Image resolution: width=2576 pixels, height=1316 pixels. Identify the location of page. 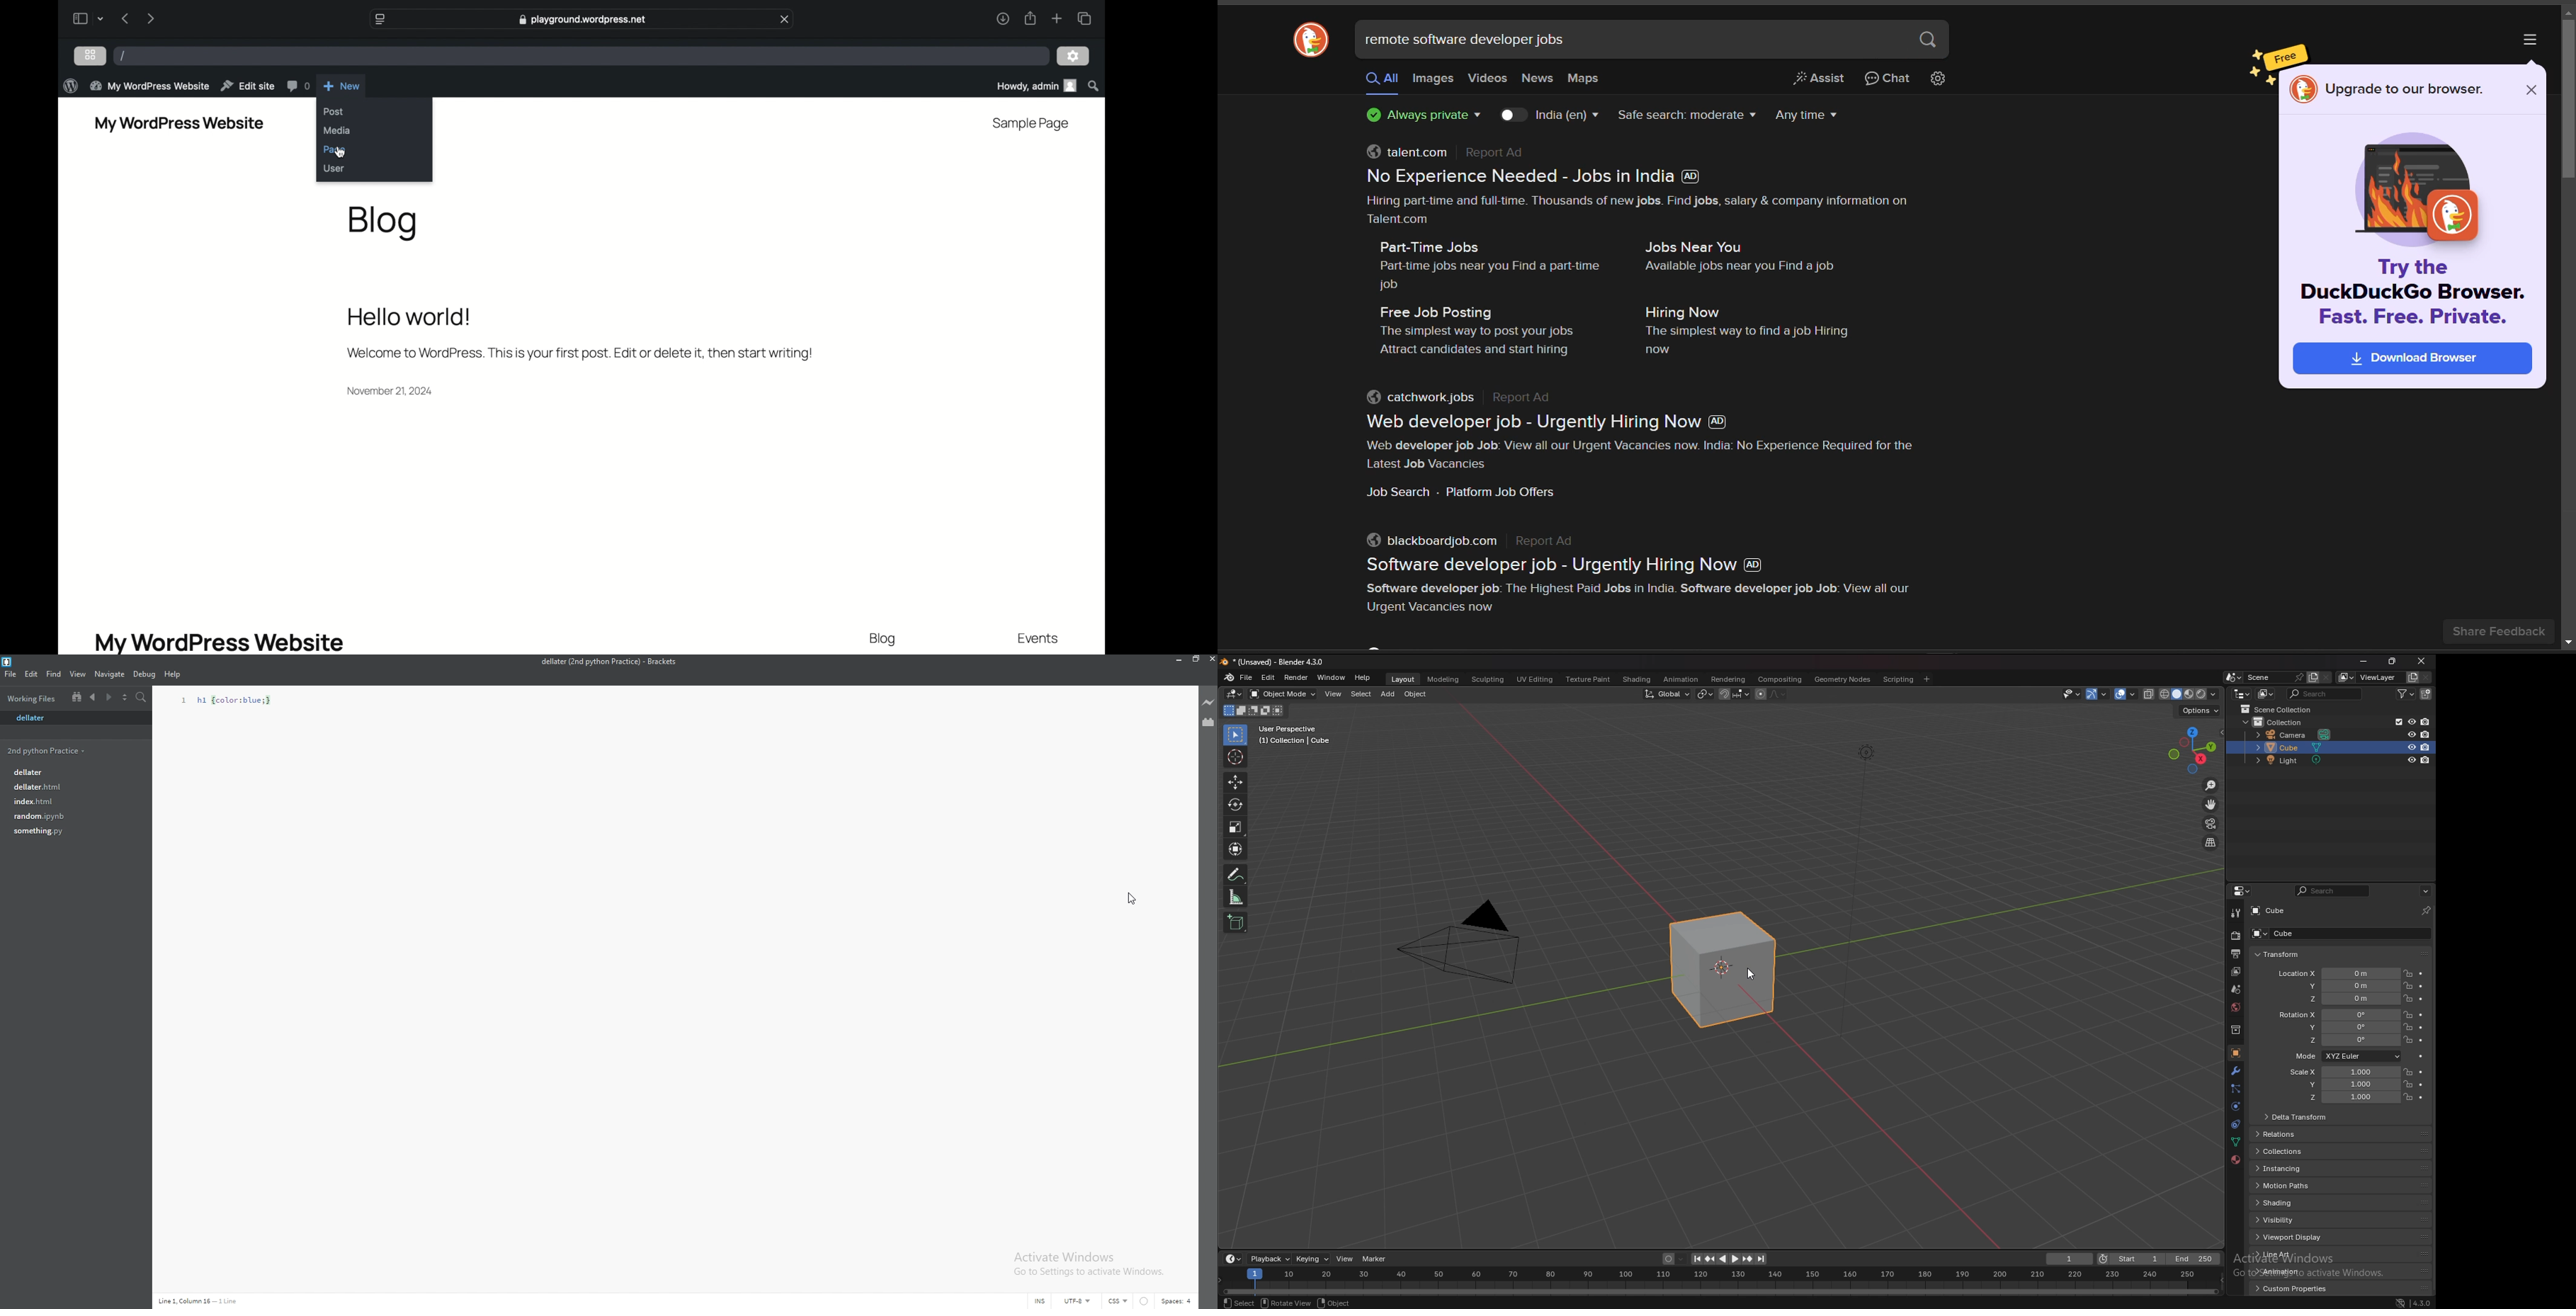
(334, 150).